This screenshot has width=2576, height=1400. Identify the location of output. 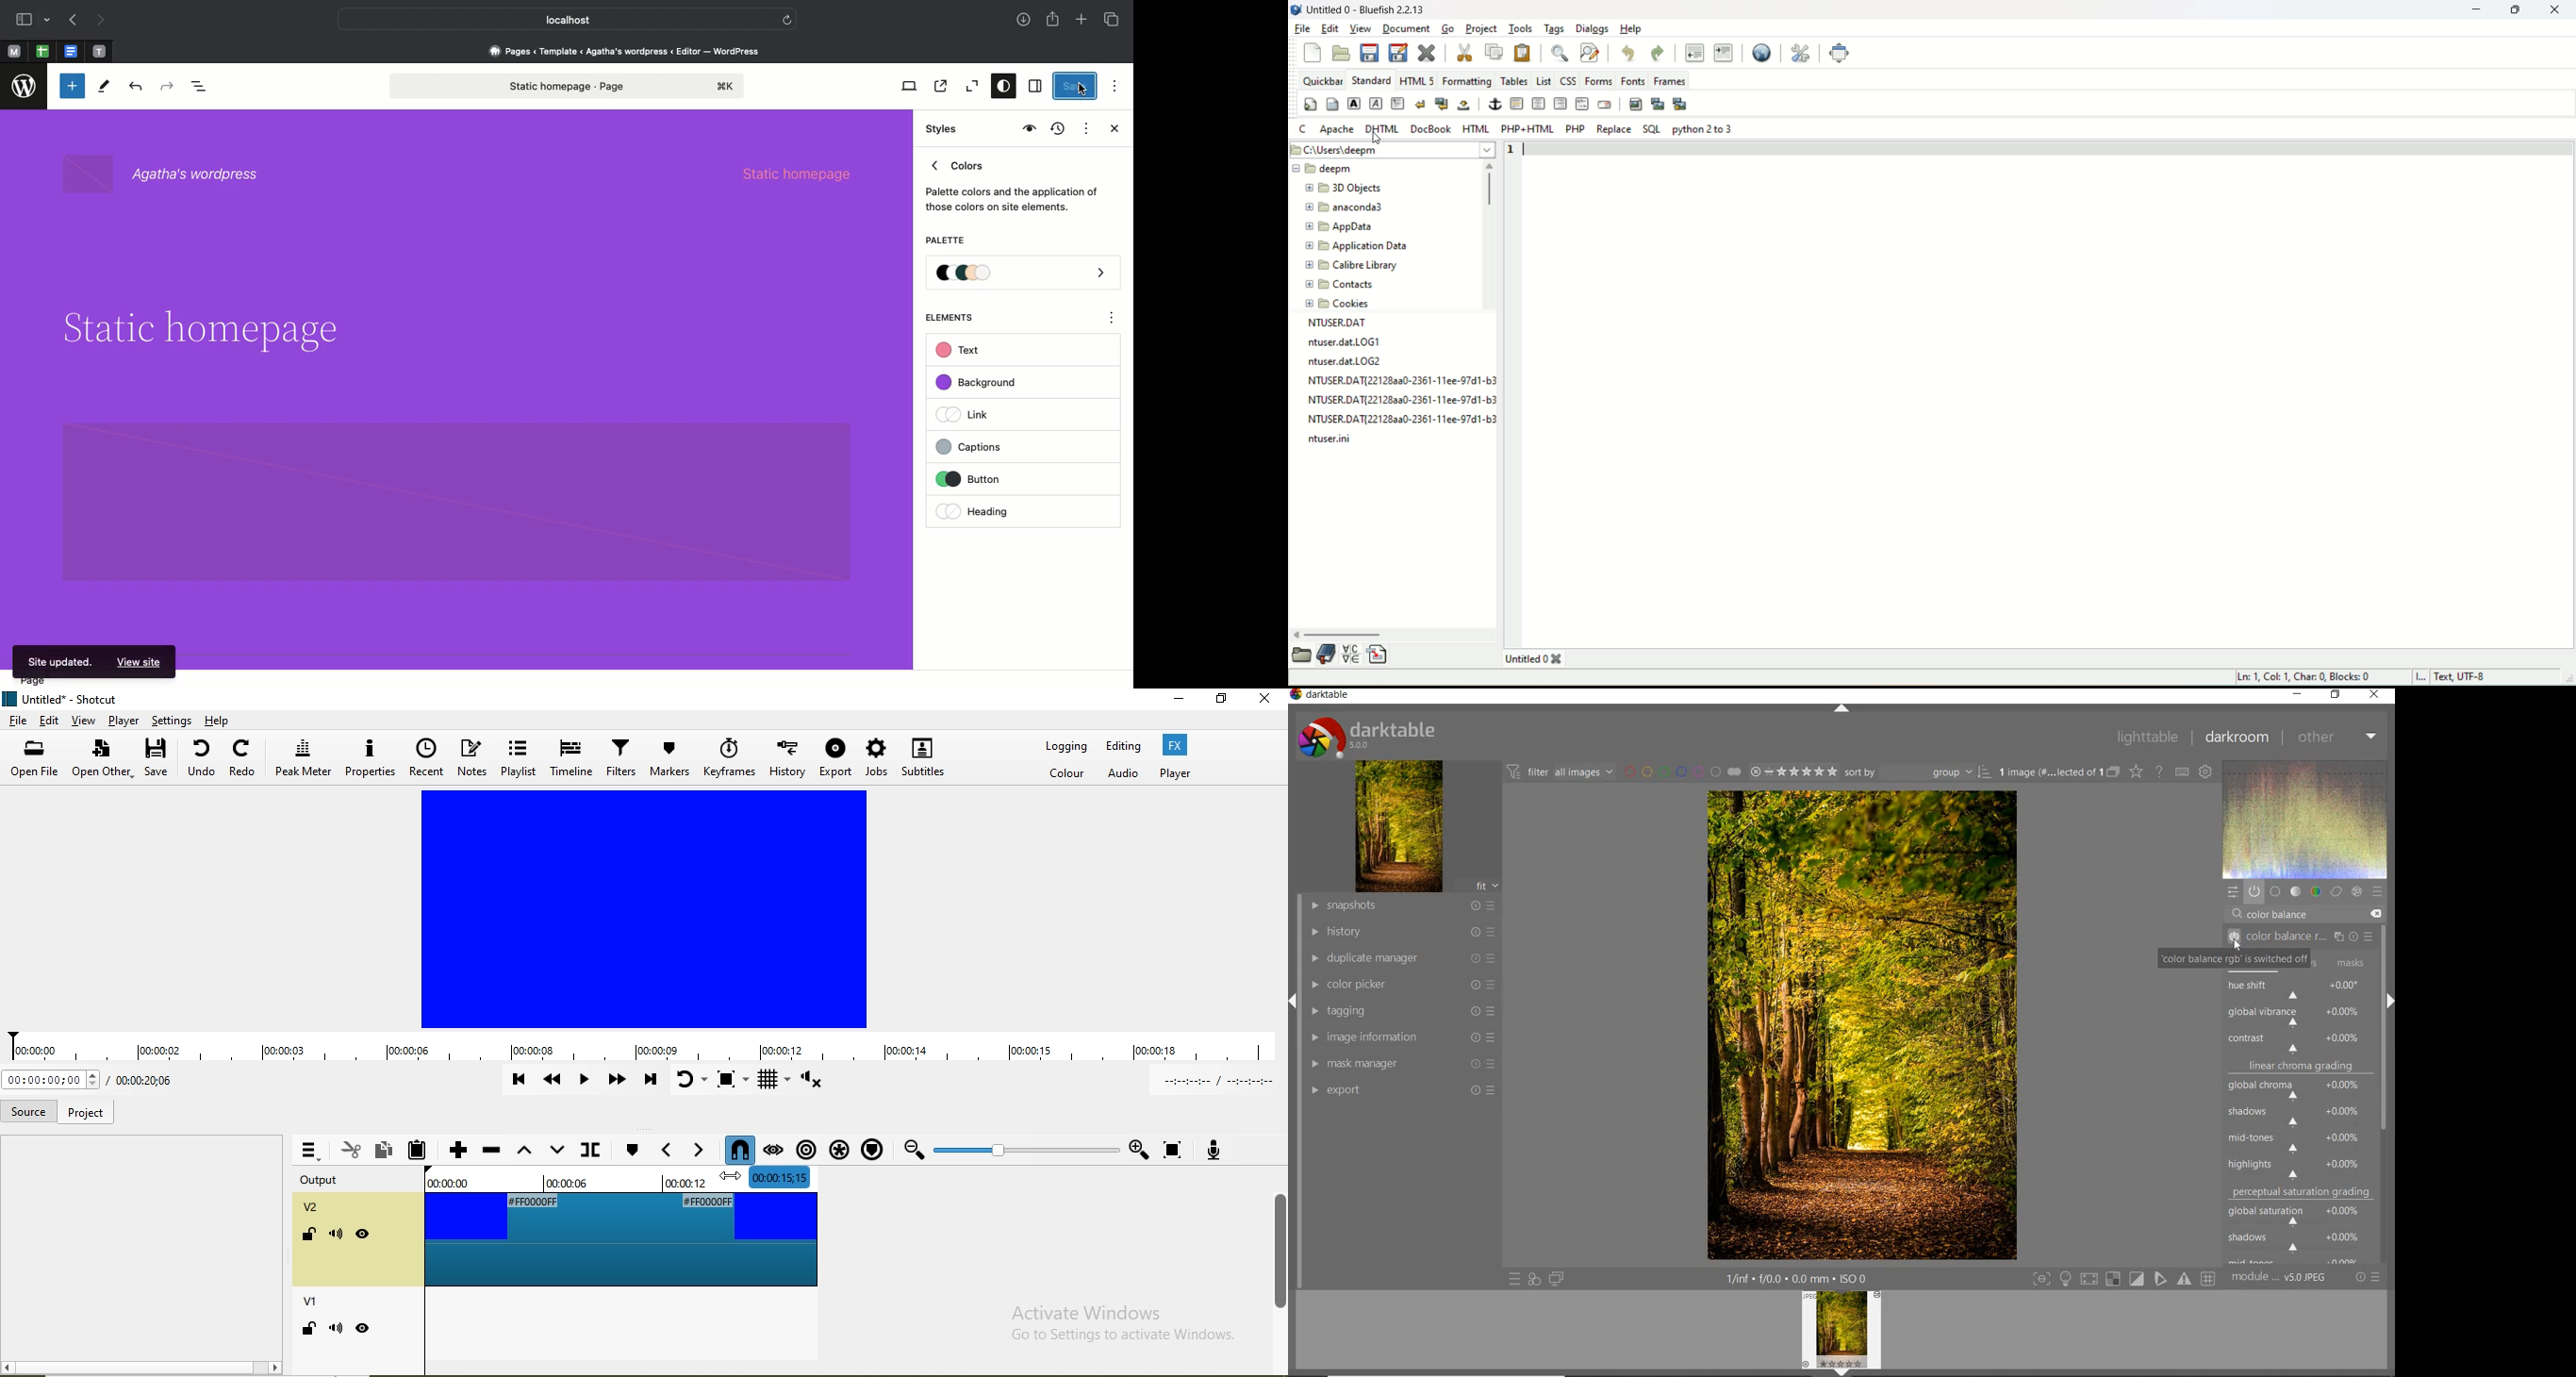
(332, 1181).